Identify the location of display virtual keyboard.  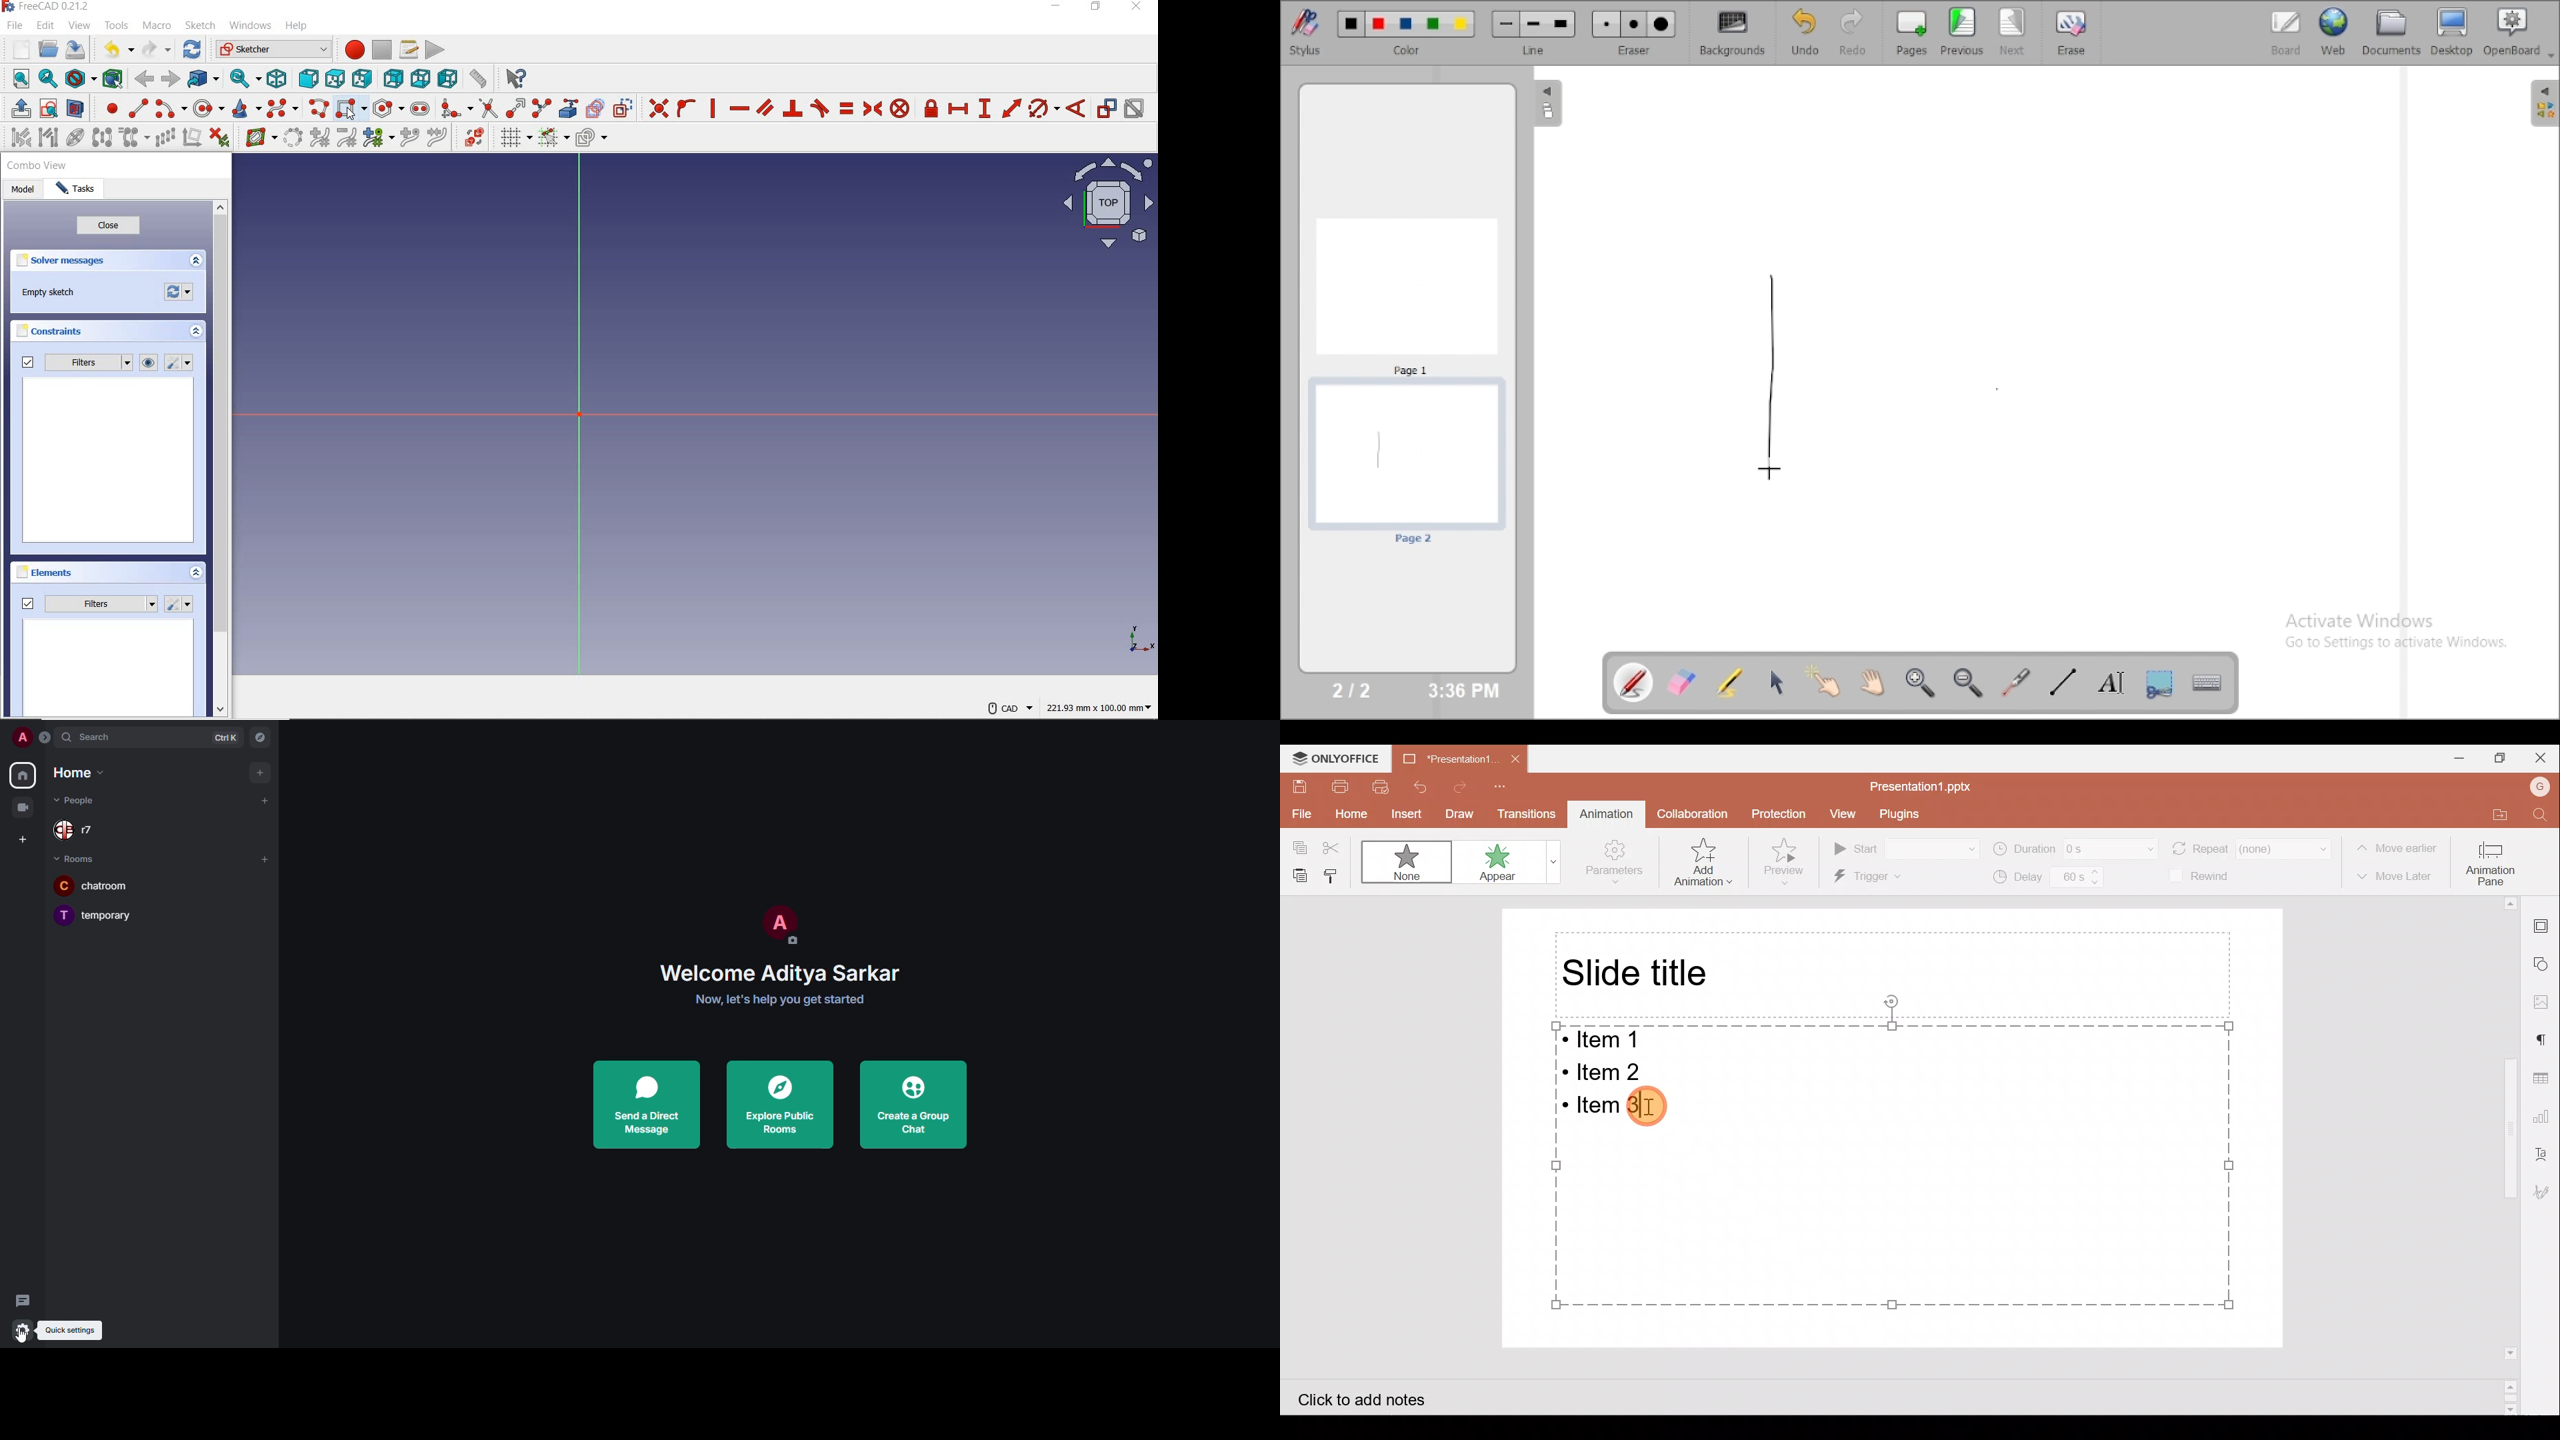
(2206, 682).